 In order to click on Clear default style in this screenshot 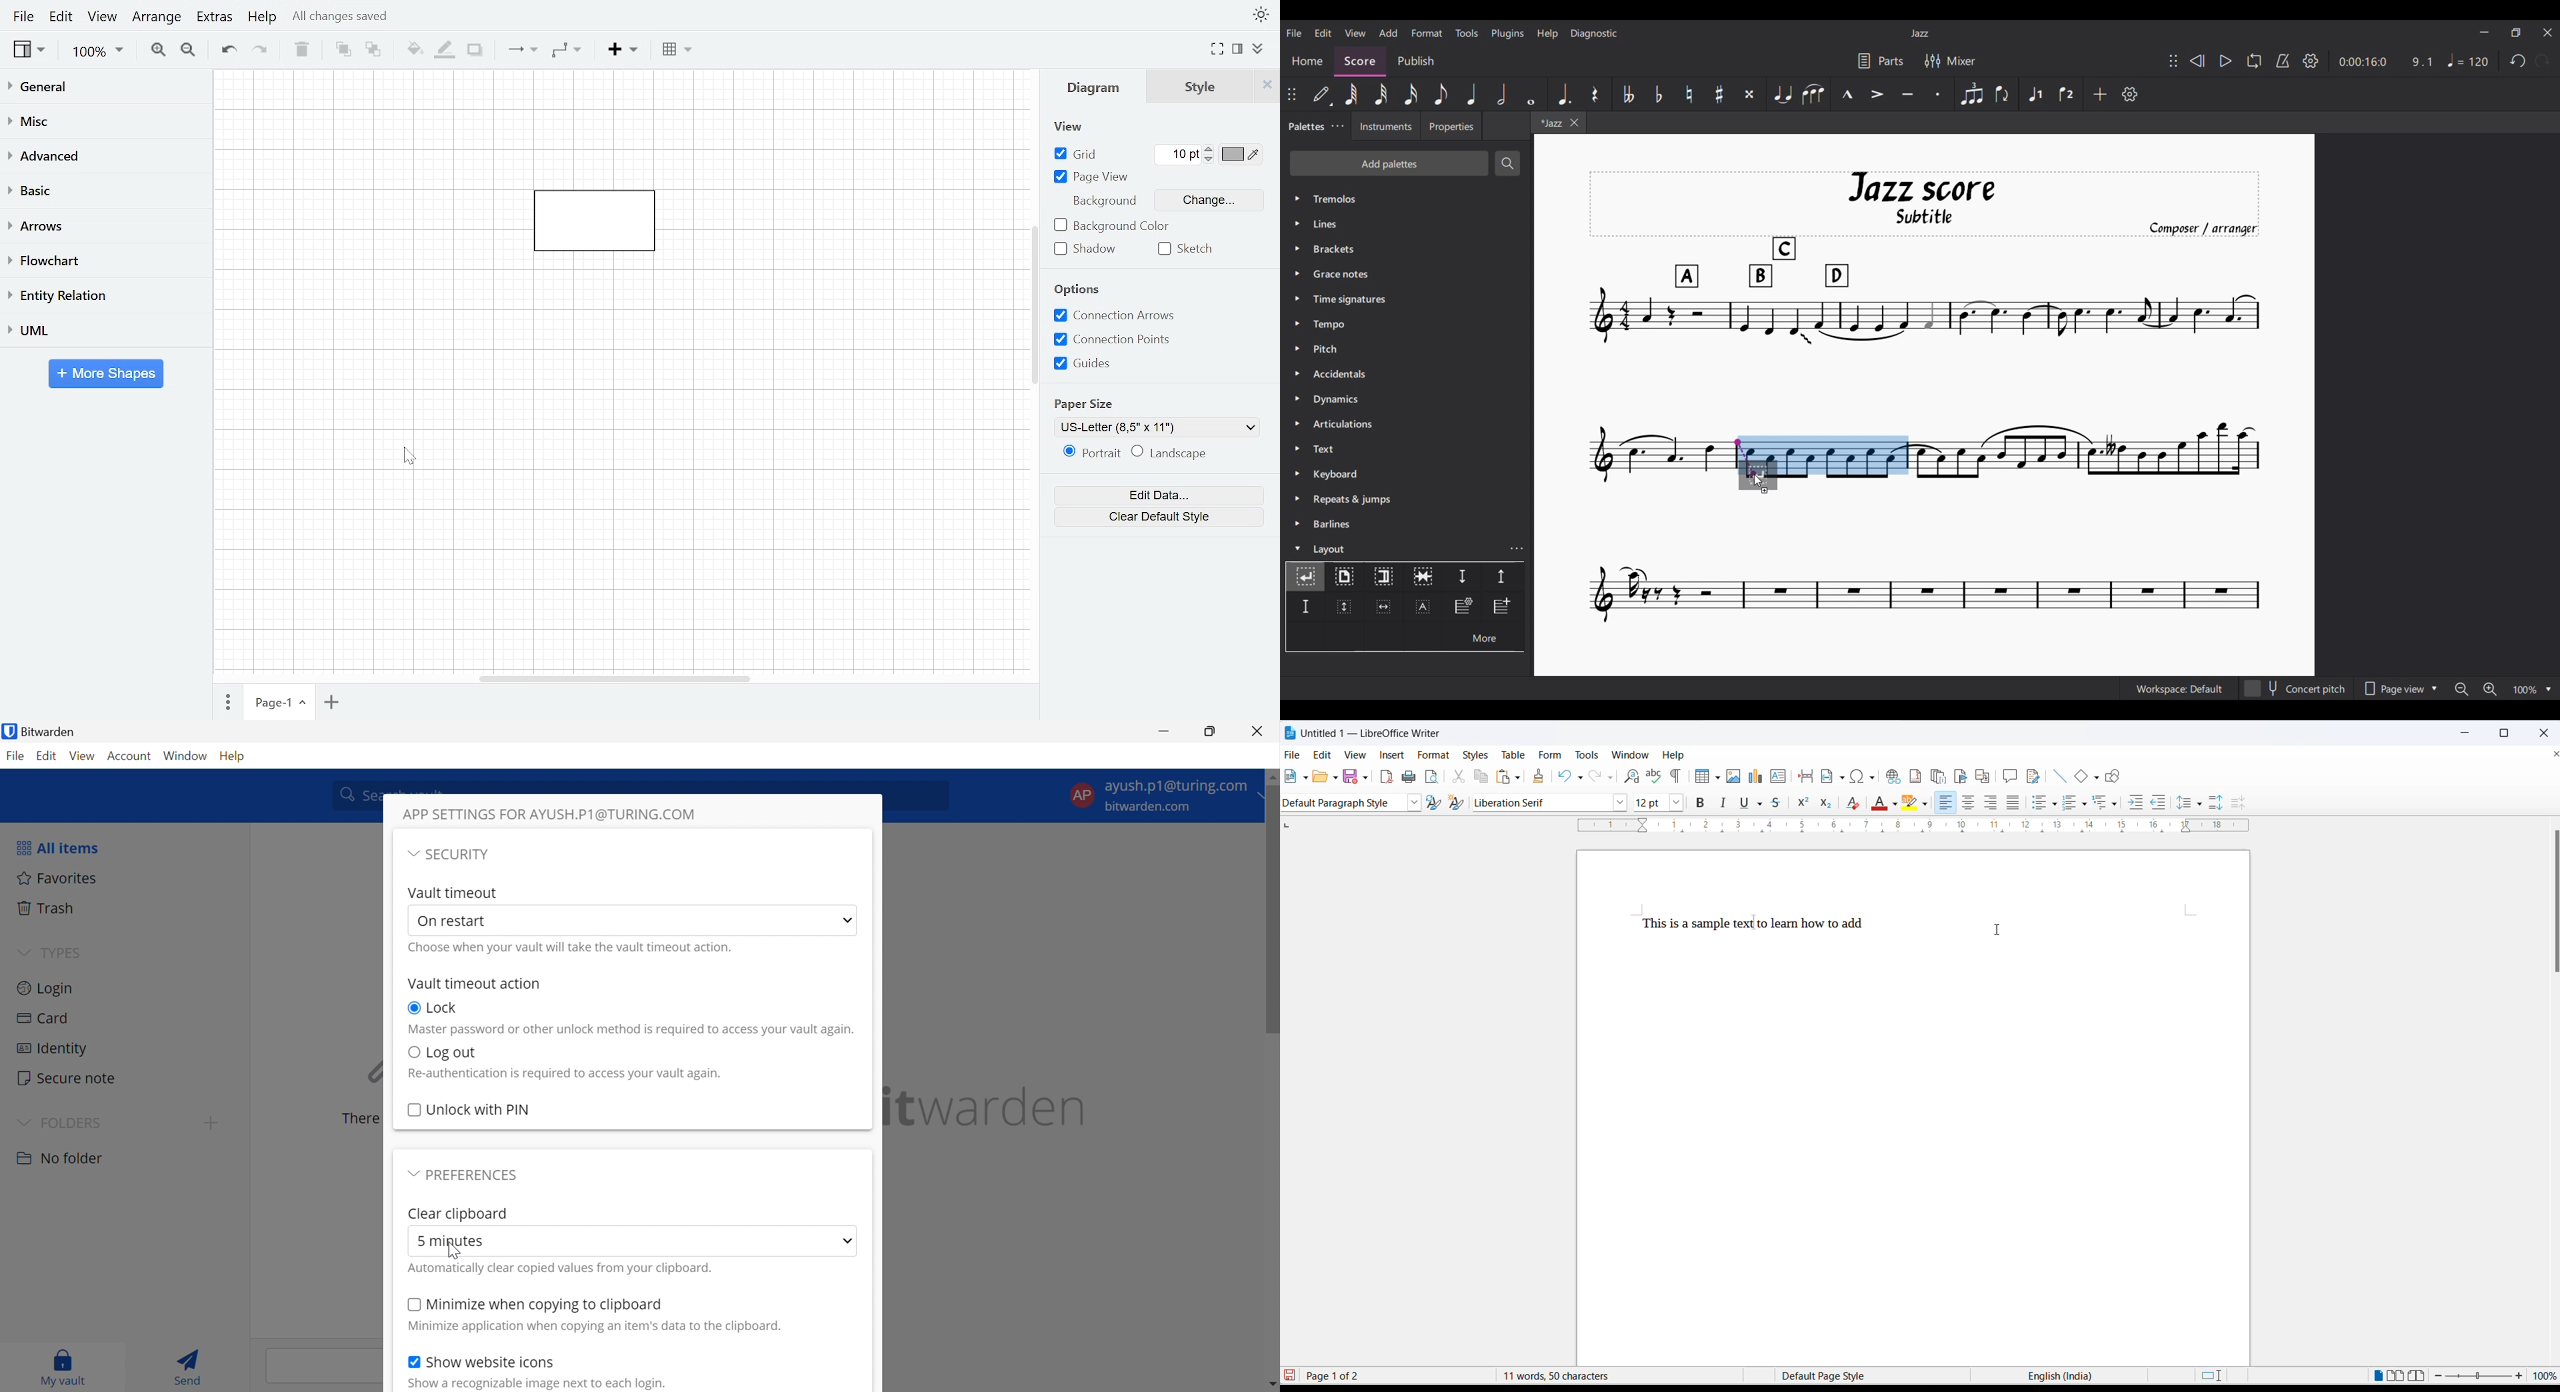, I will do `click(1165, 517)`.